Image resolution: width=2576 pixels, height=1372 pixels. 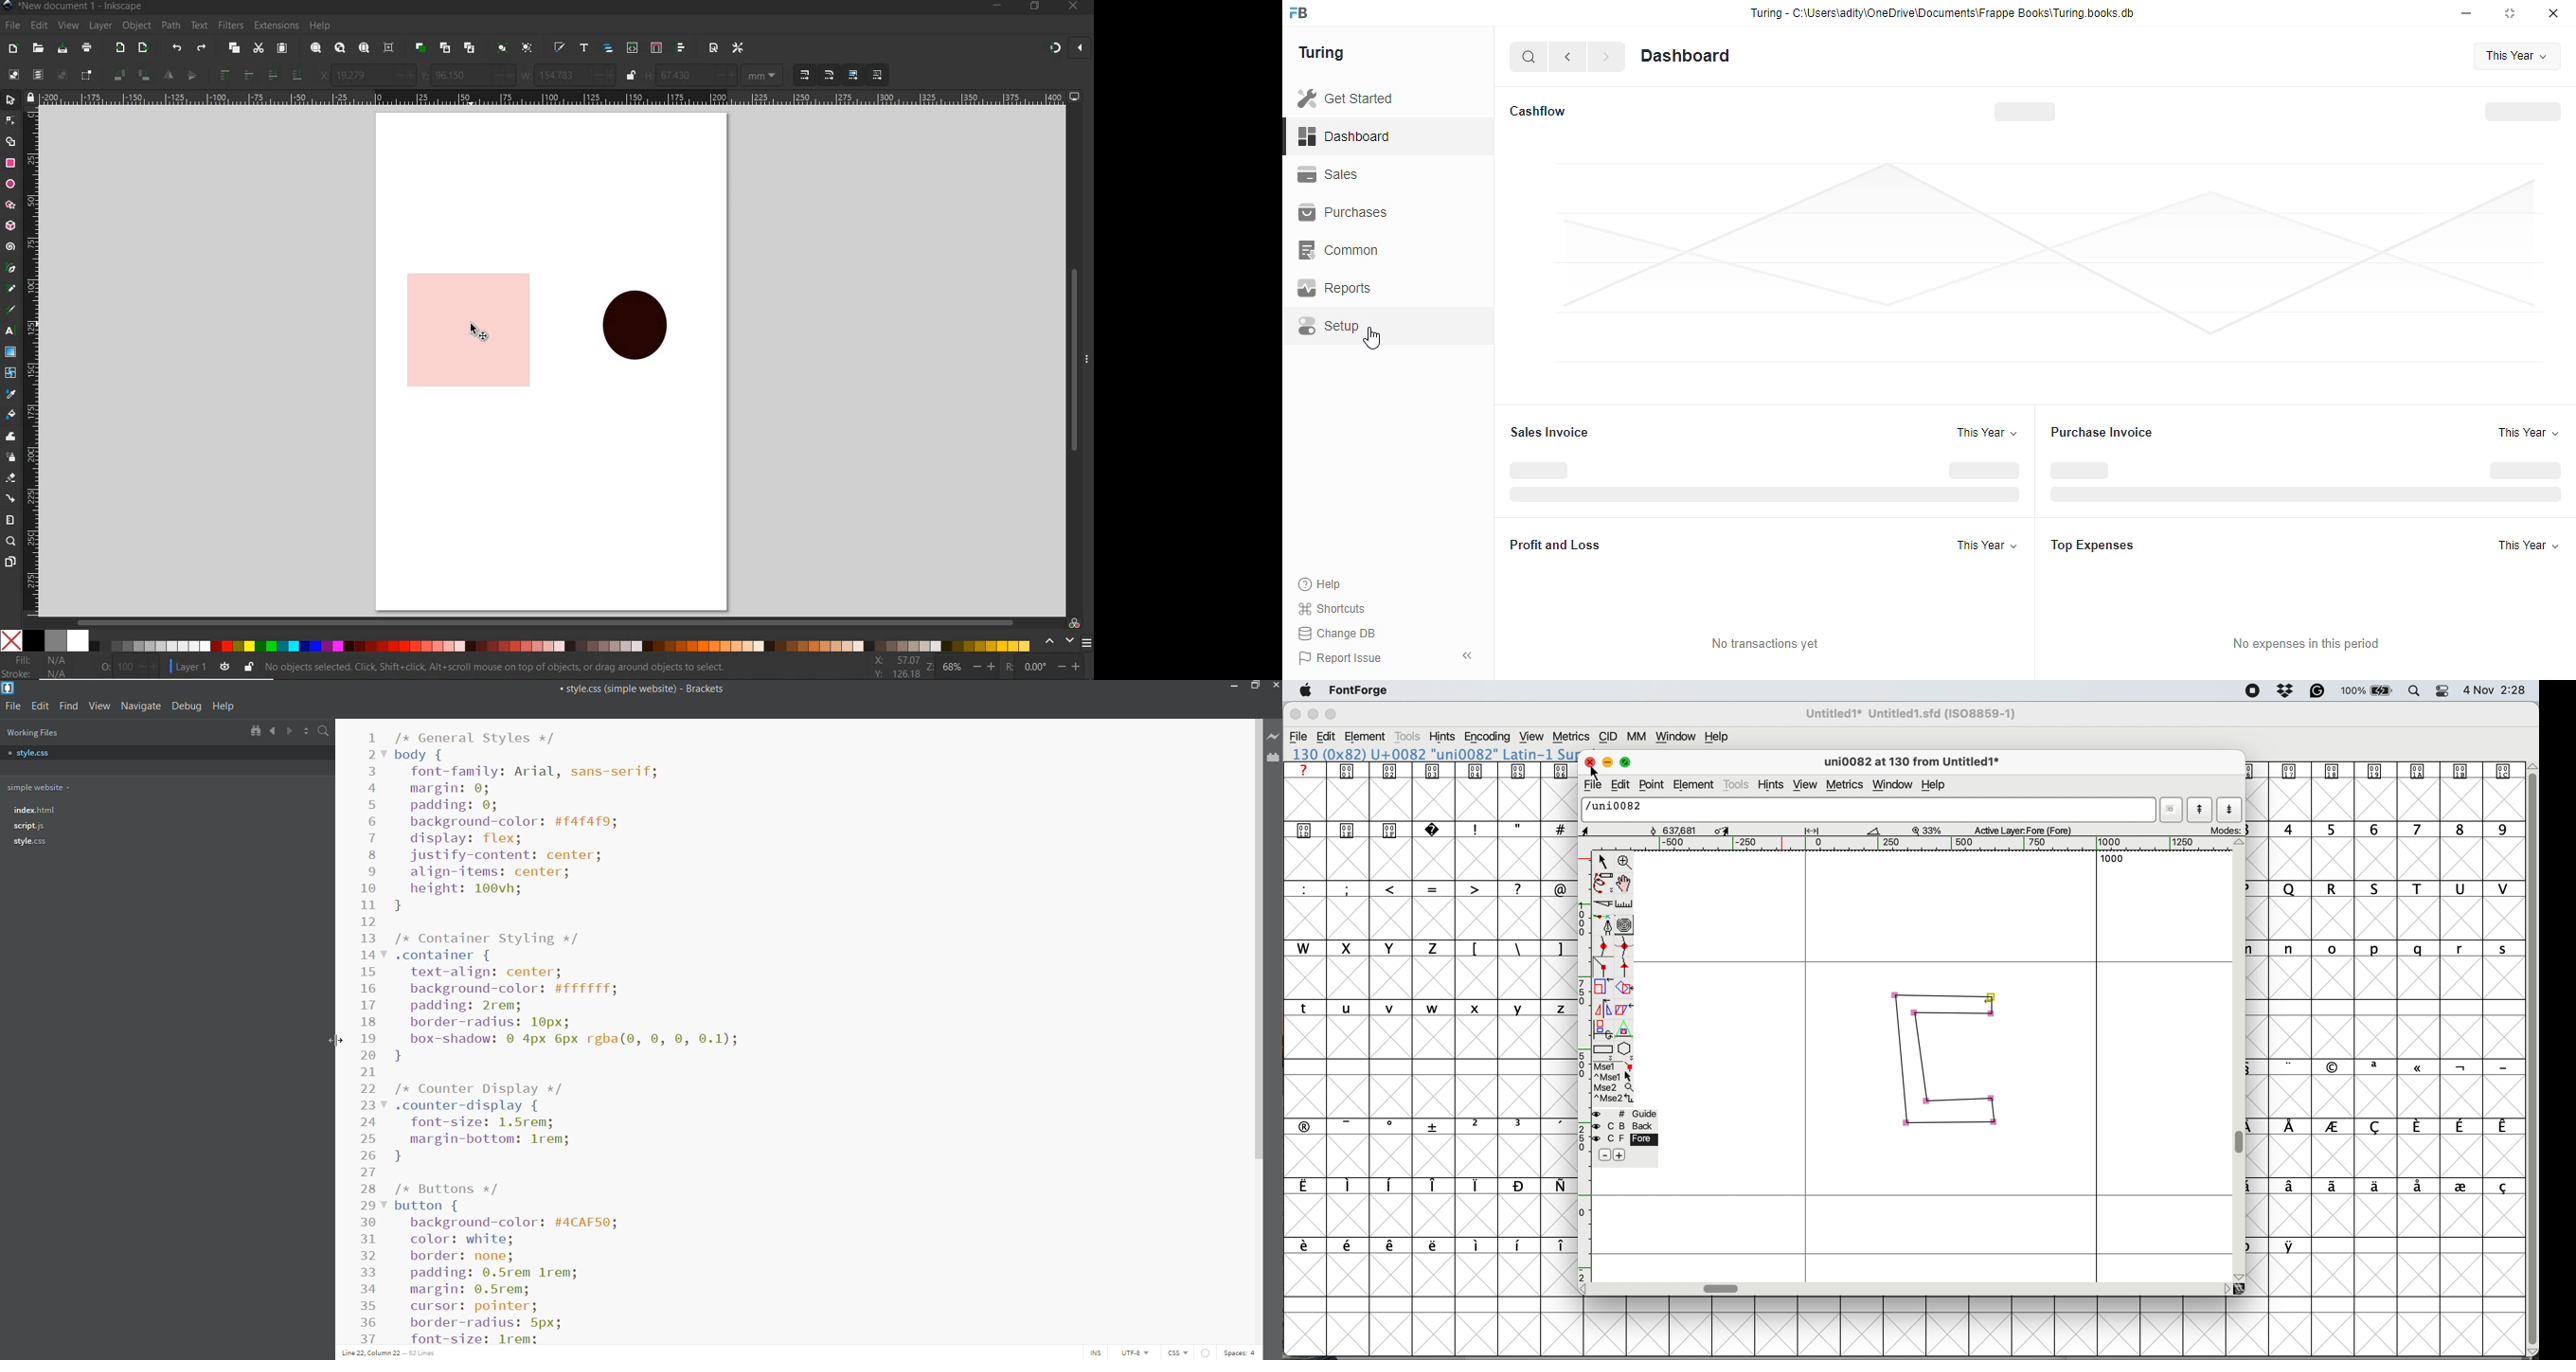 I want to click on uppercase letters, so click(x=1368, y=947).